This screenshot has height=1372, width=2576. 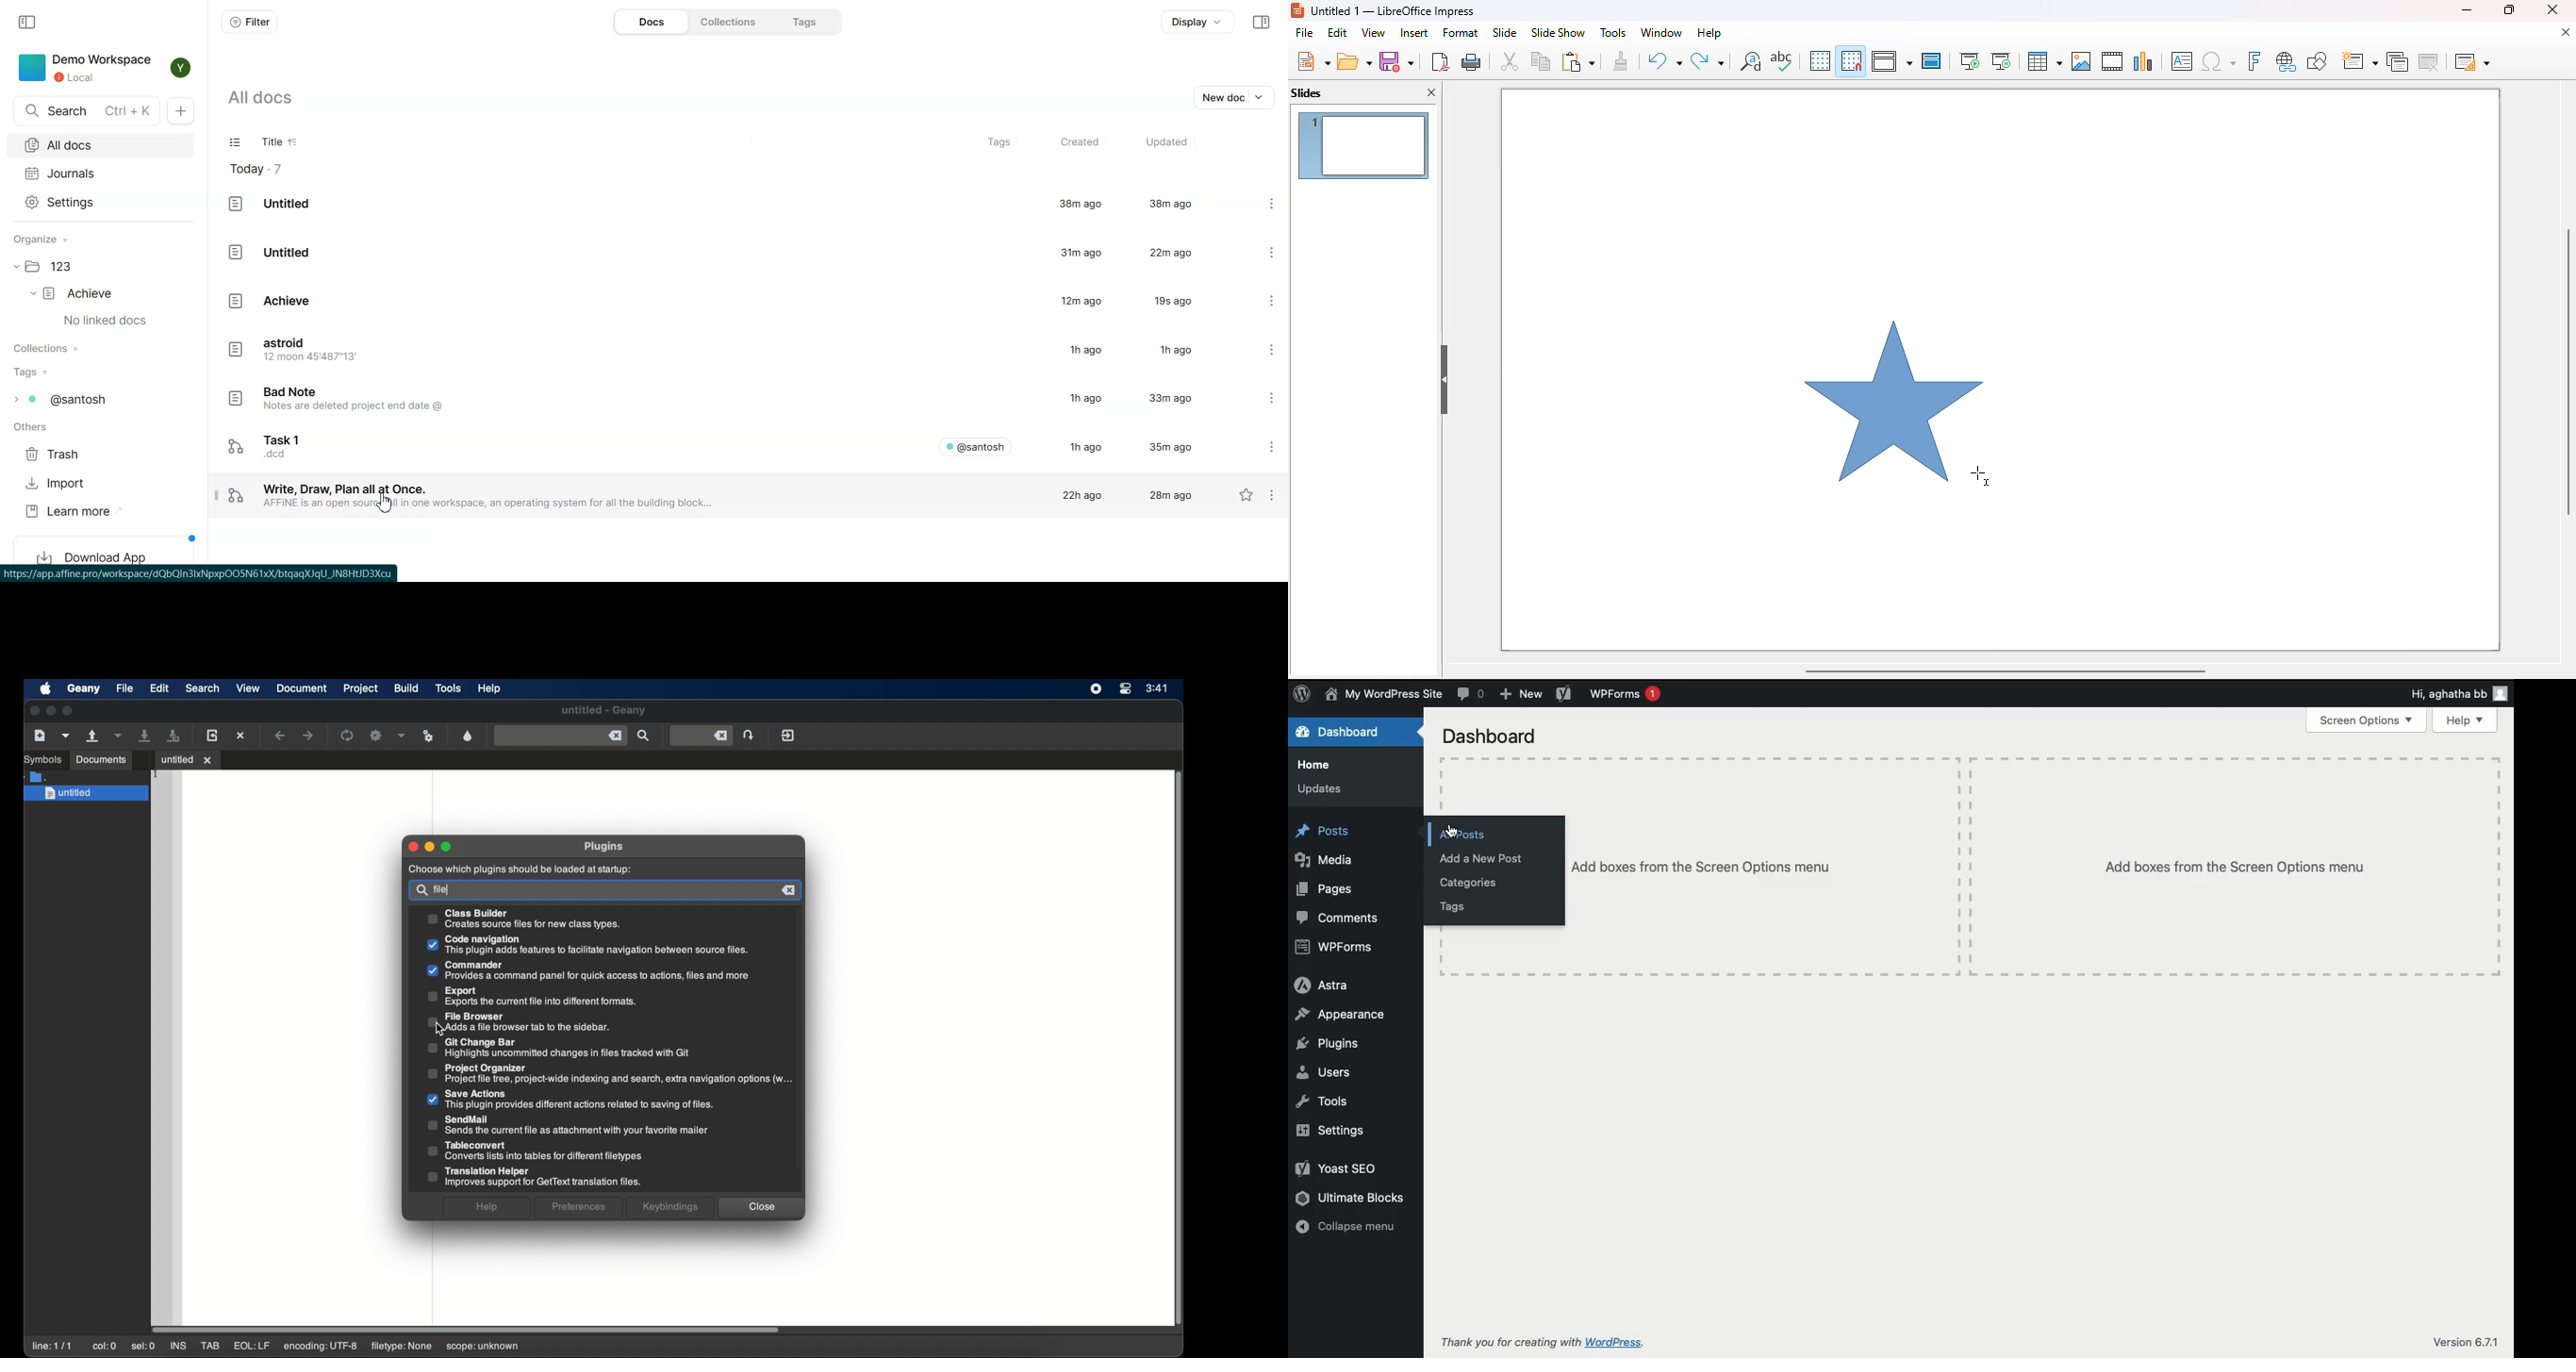 I want to click on Comments, so click(x=1339, y=918).